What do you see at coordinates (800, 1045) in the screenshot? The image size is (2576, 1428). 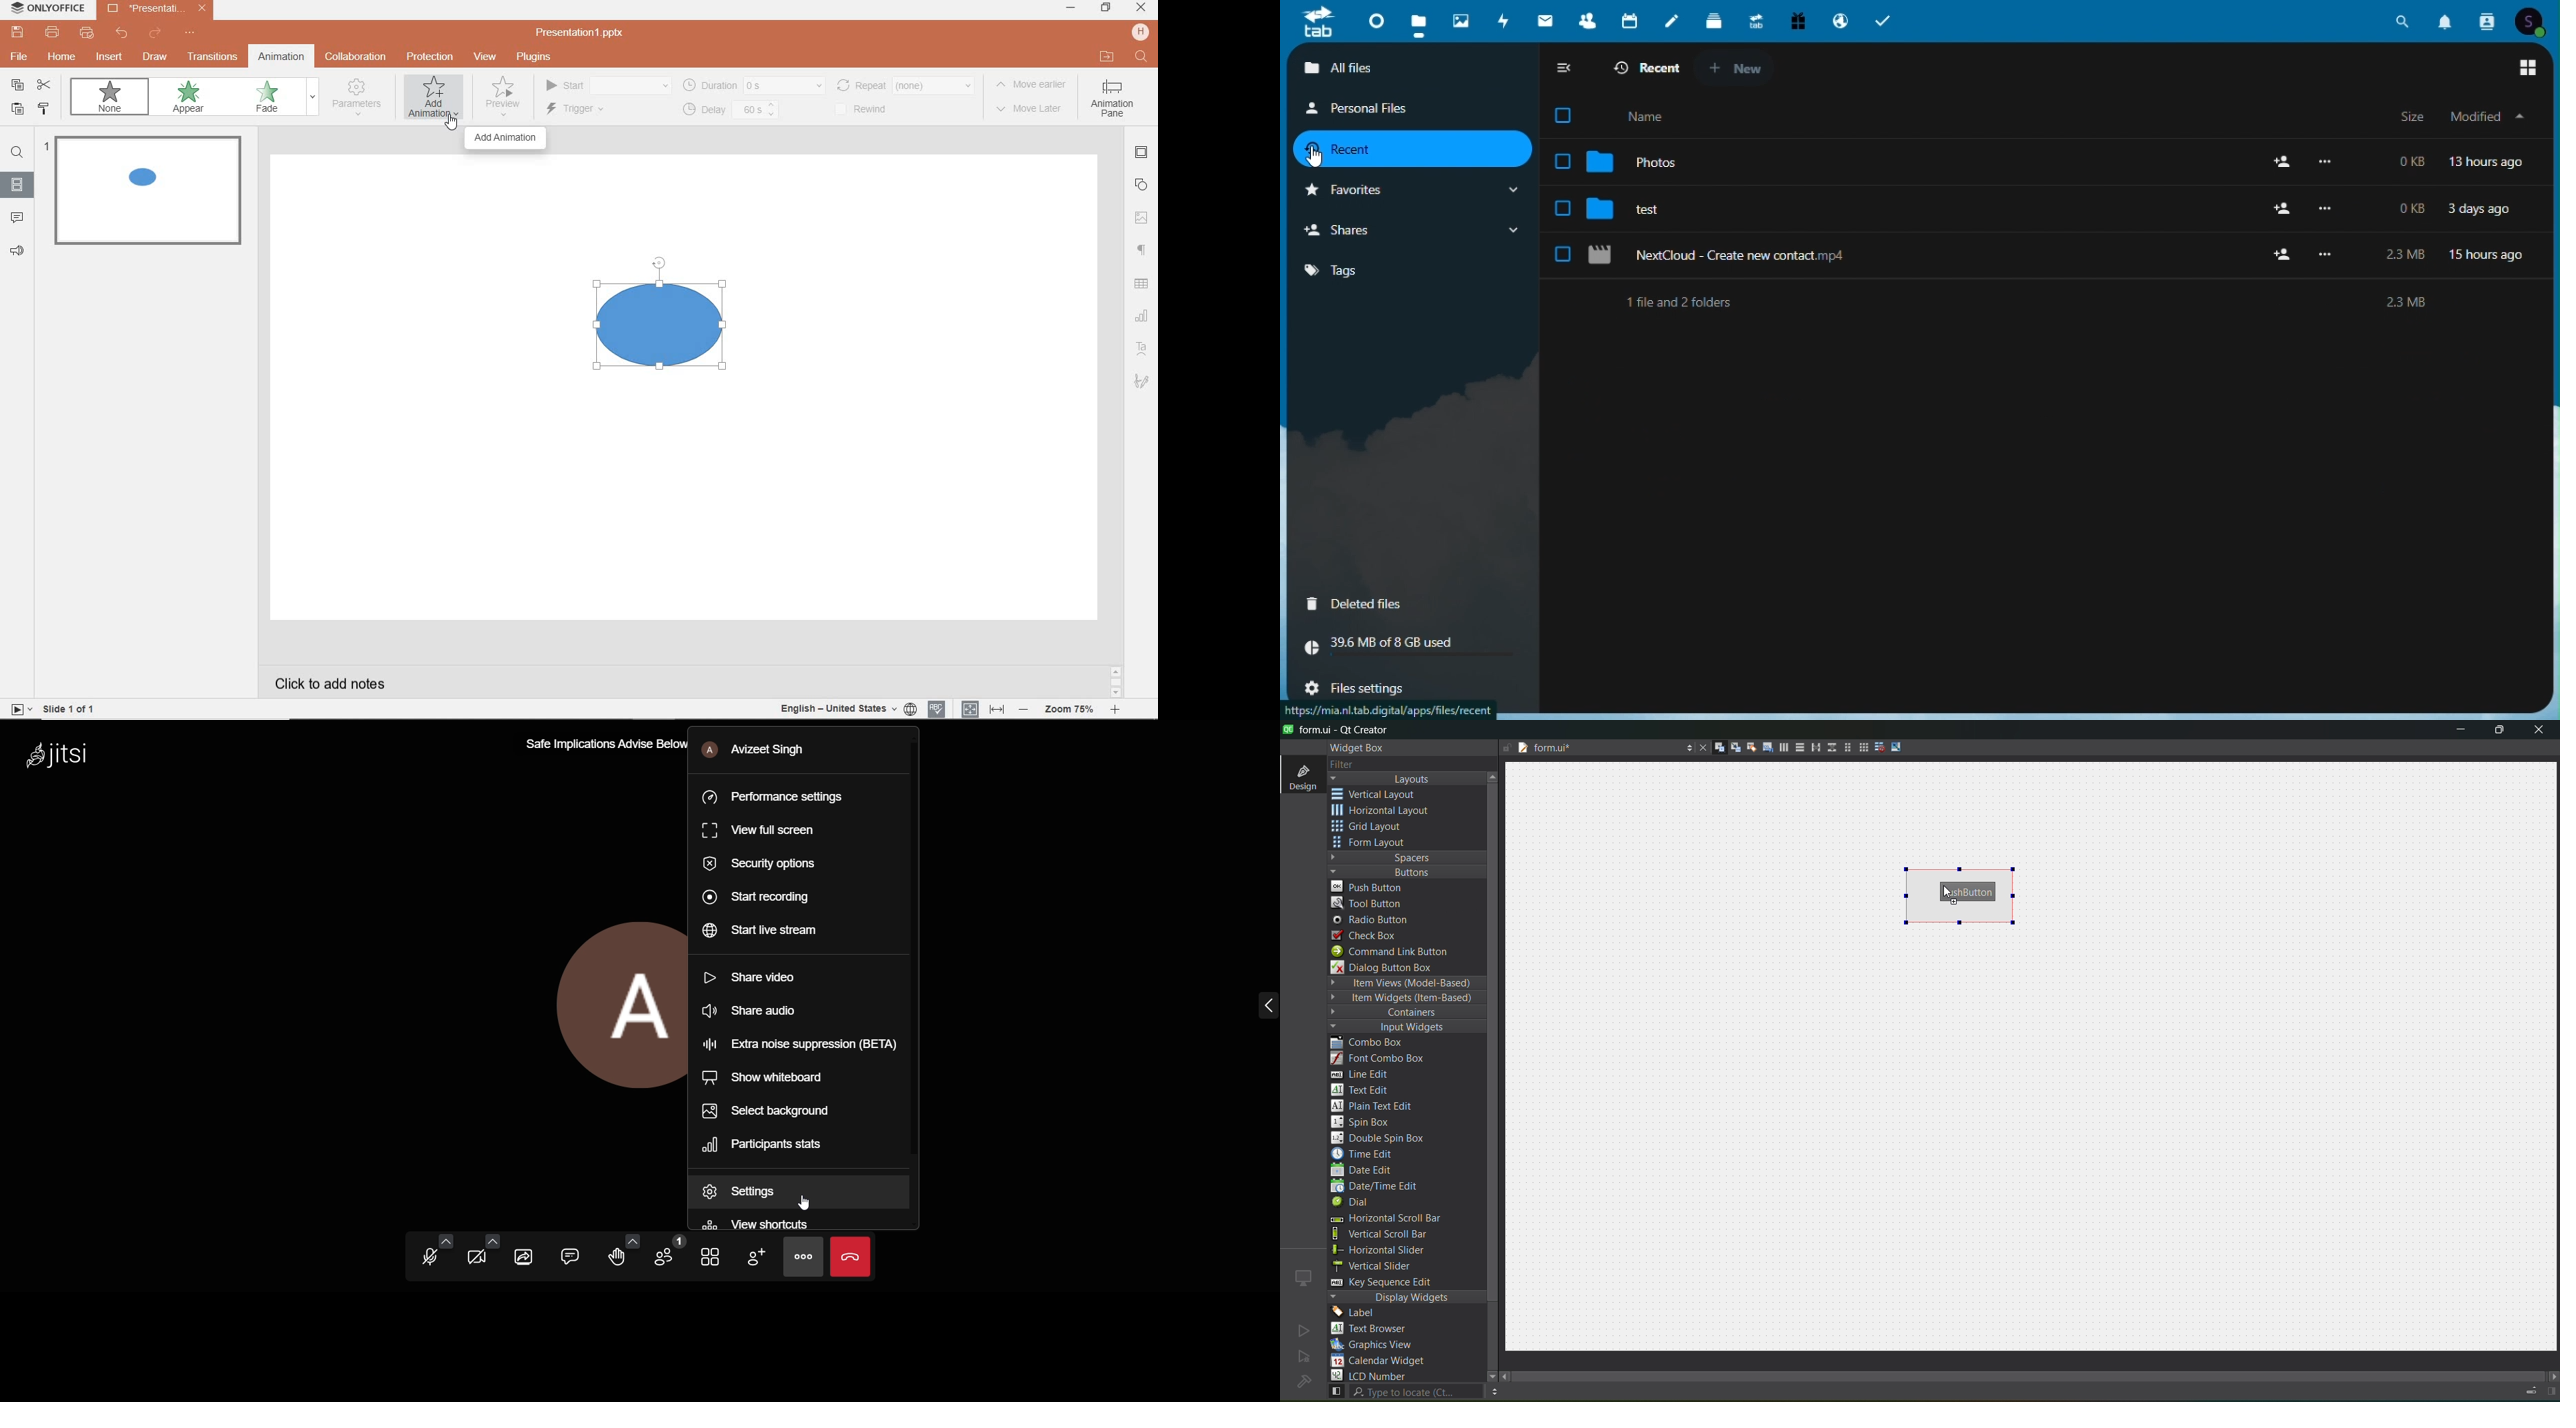 I see `Extra Noise Suppression (BETA)` at bounding box center [800, 1045].